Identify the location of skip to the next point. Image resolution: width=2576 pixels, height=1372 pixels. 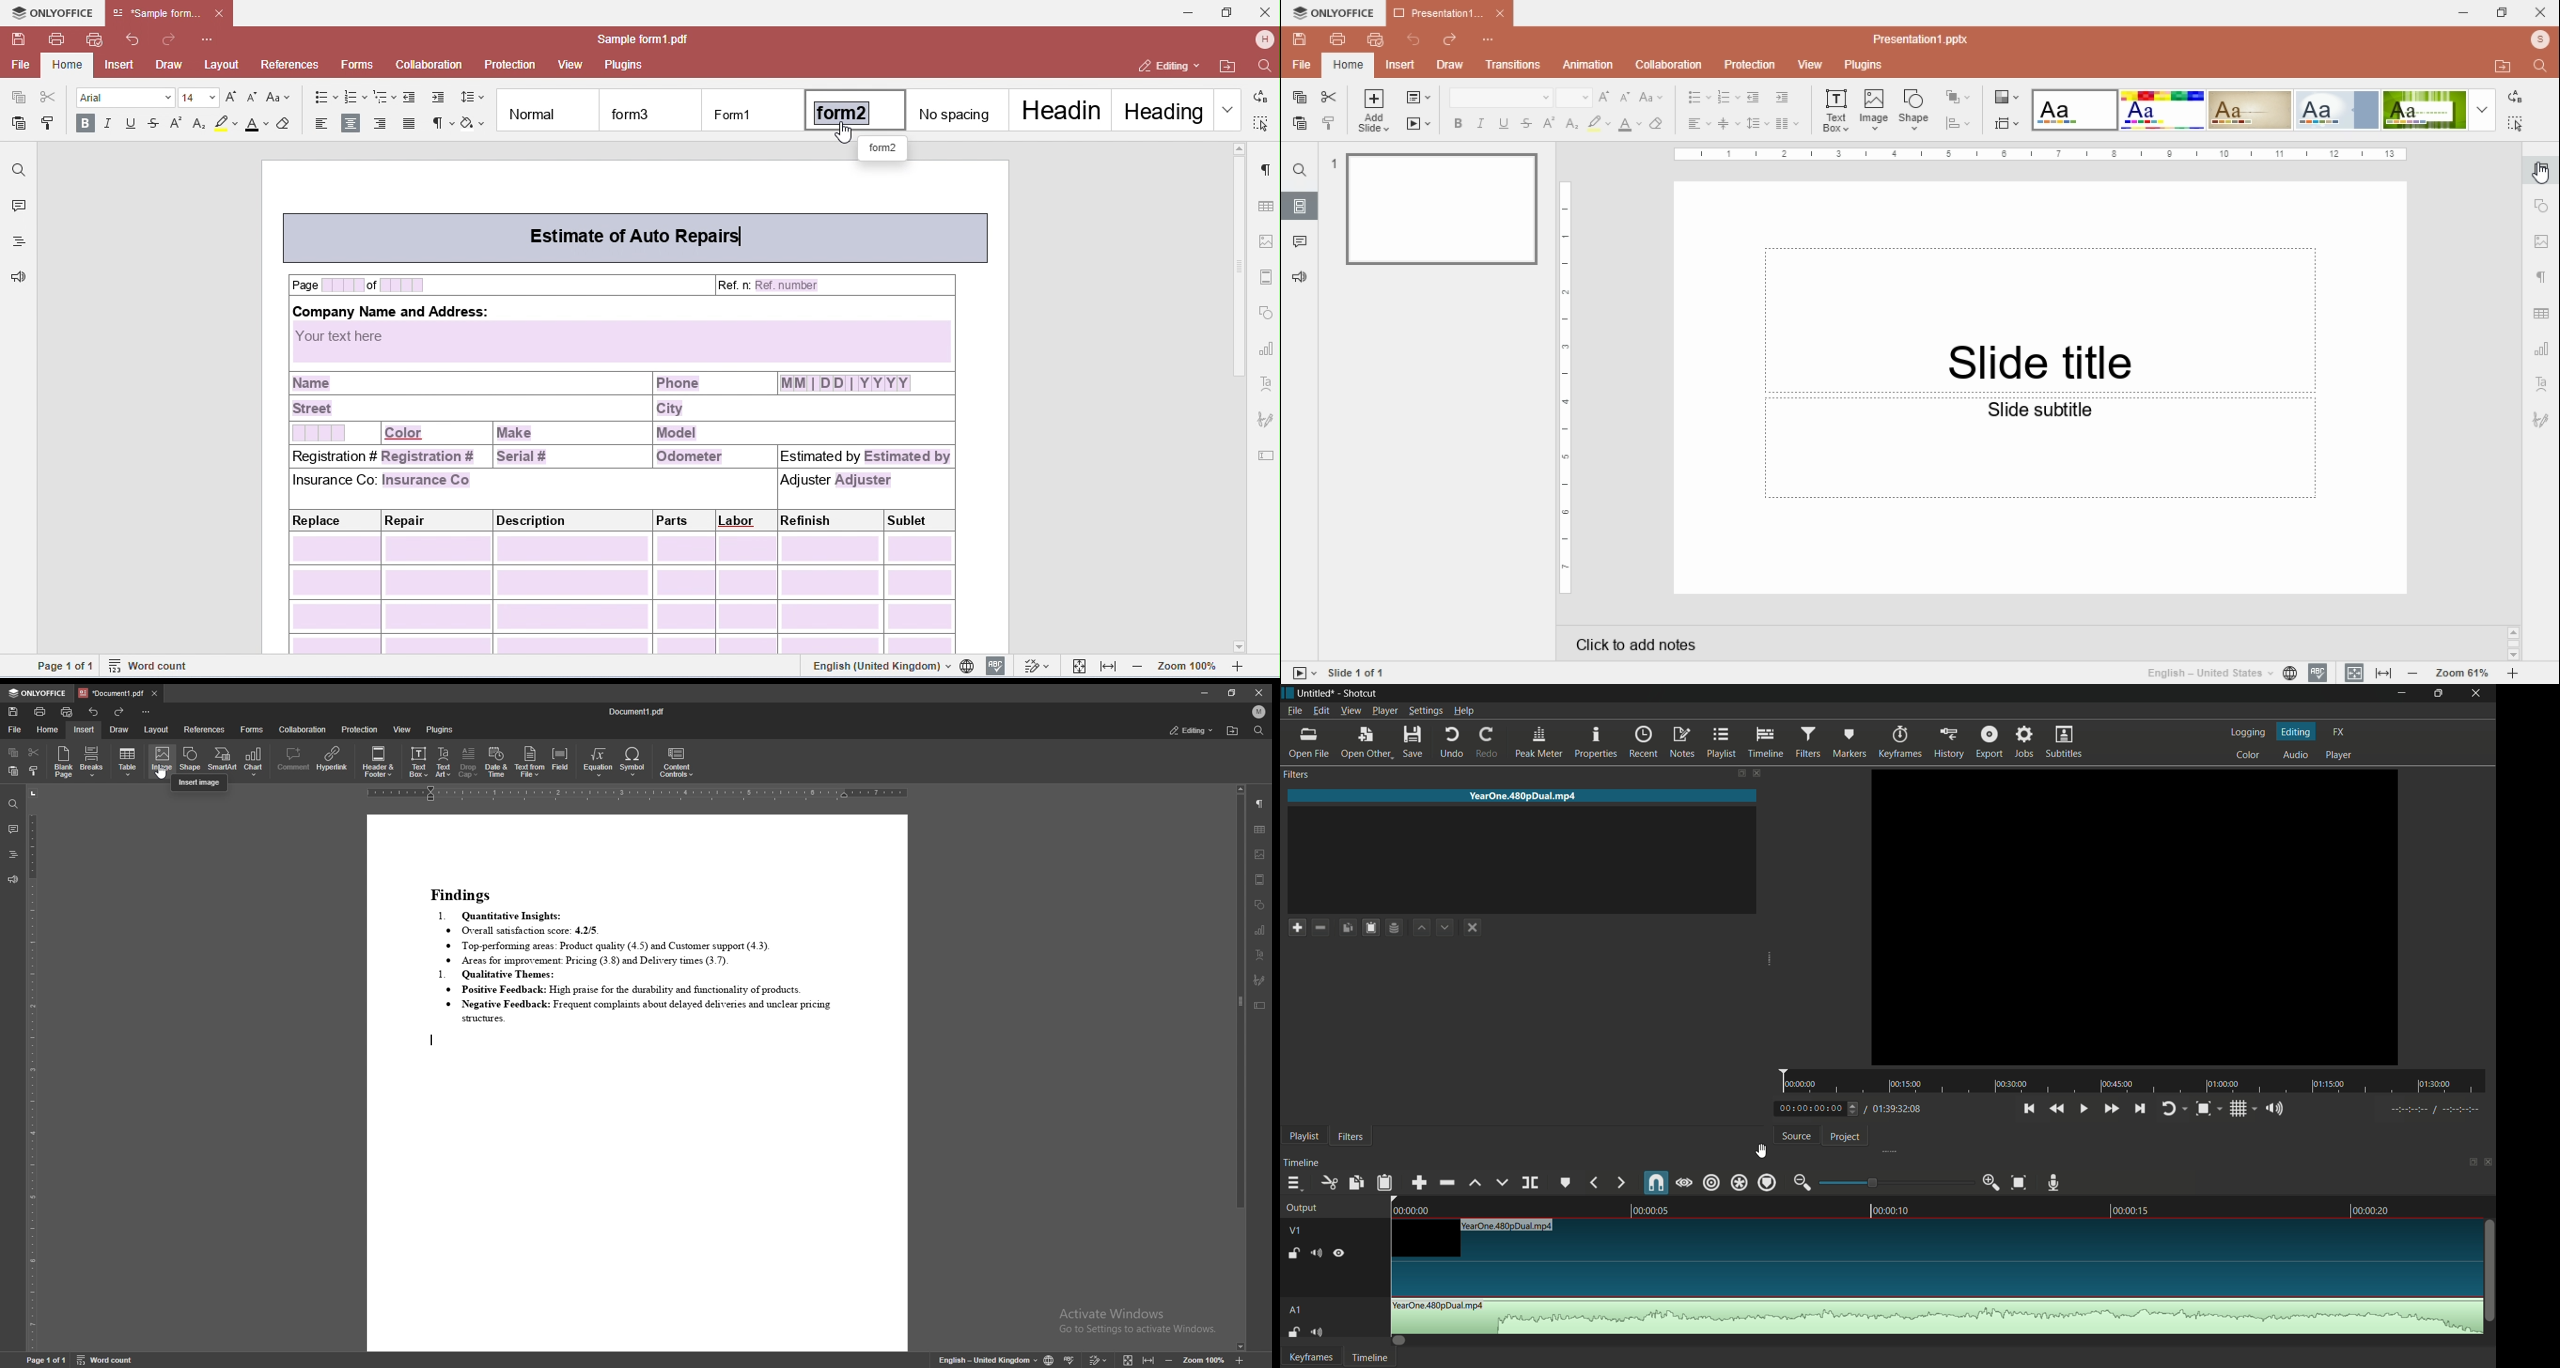
(2141, 1109).